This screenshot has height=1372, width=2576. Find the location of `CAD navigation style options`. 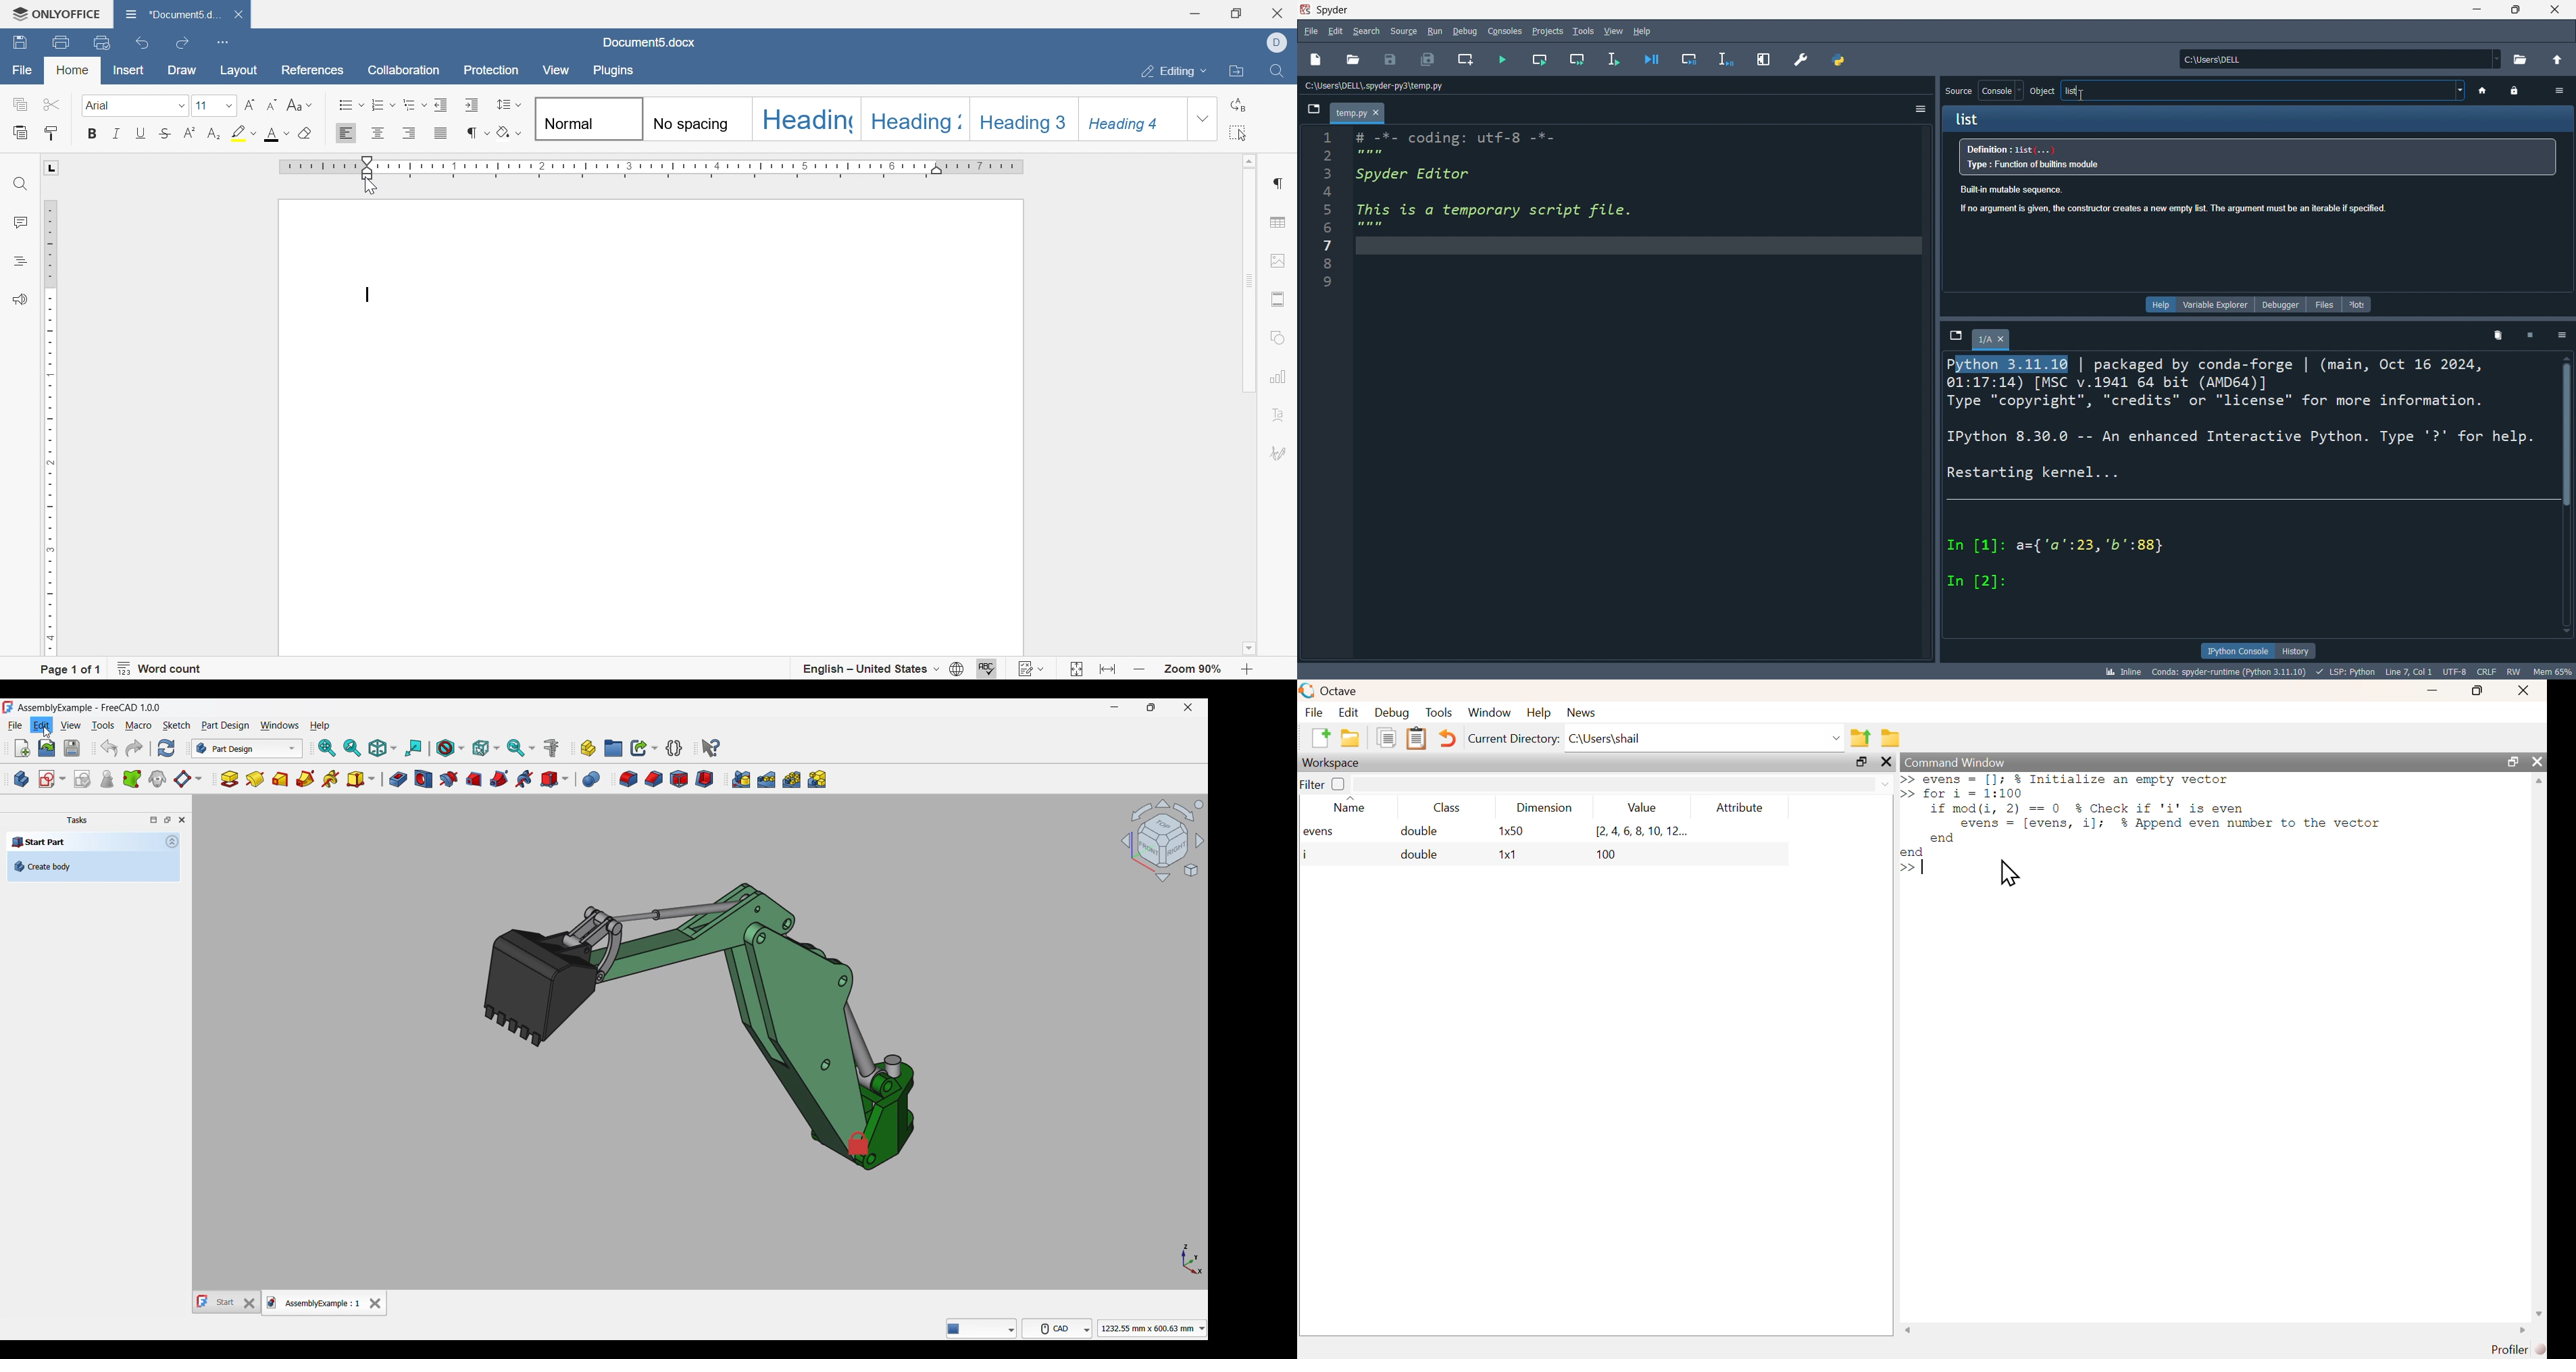

CAD navigation style options is located at coordinates (1057, 1328).